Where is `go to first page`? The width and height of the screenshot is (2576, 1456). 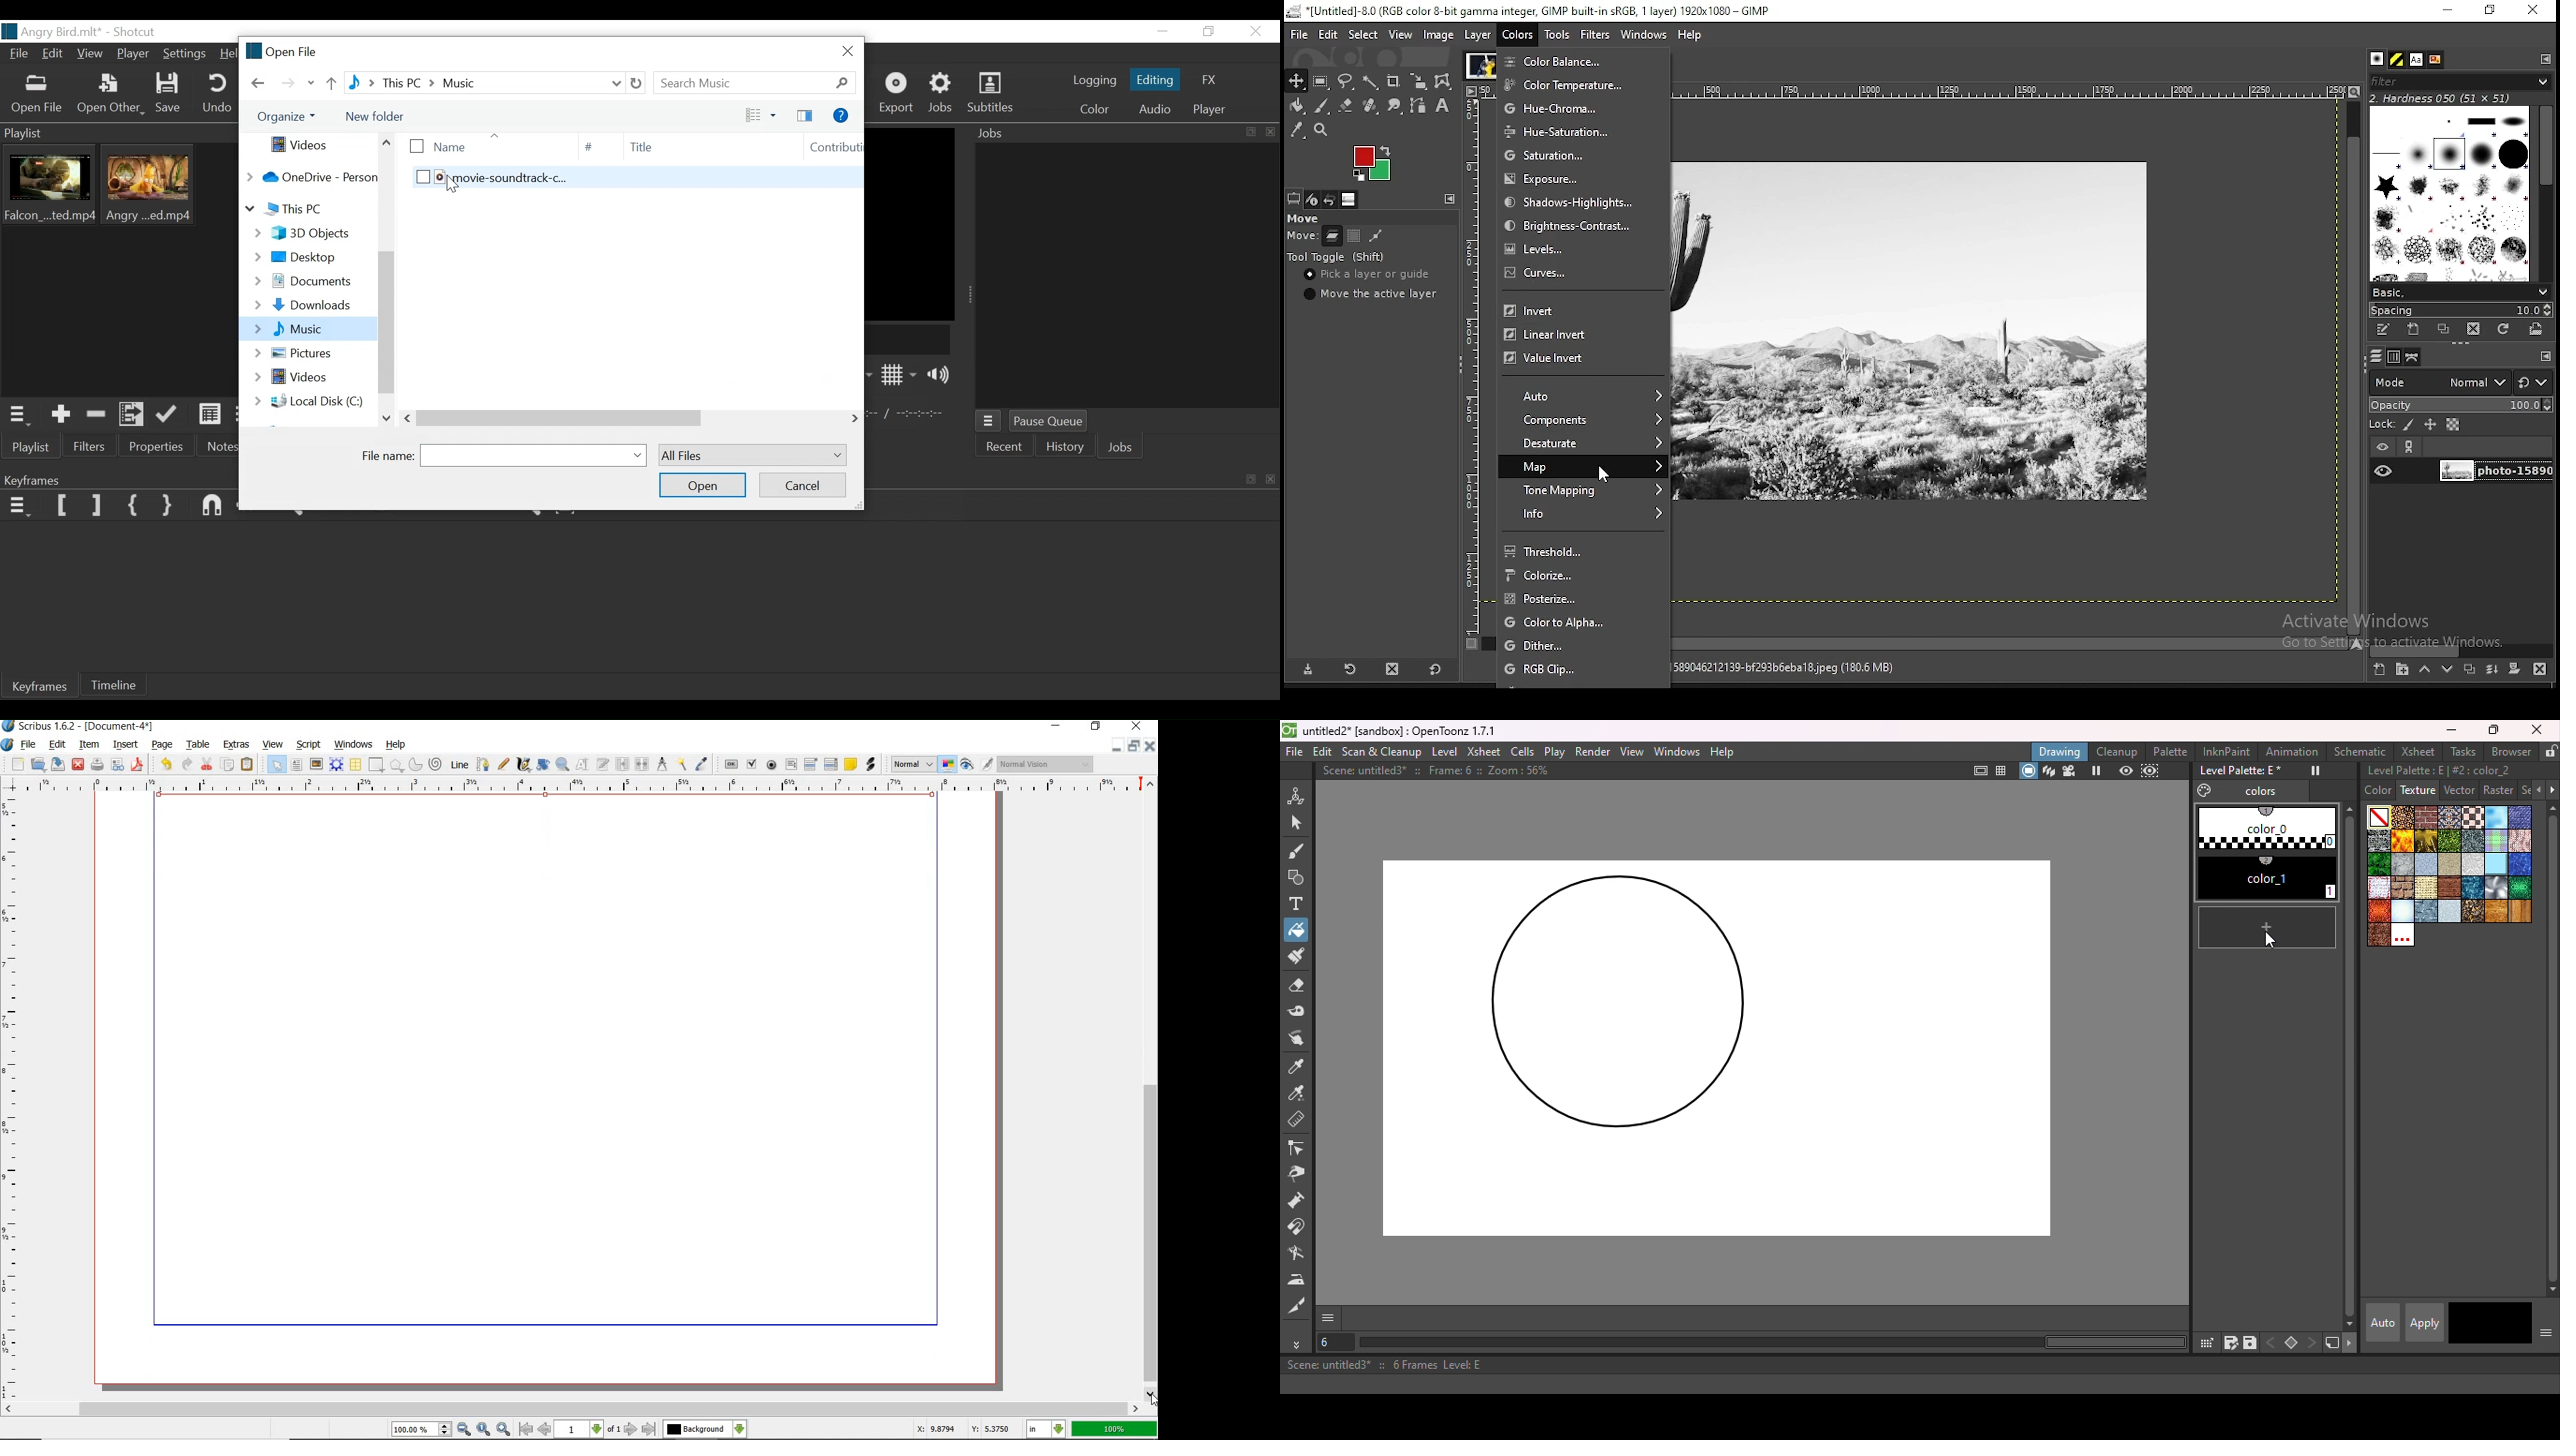
go to first page is located at coordinates (527, 1430).